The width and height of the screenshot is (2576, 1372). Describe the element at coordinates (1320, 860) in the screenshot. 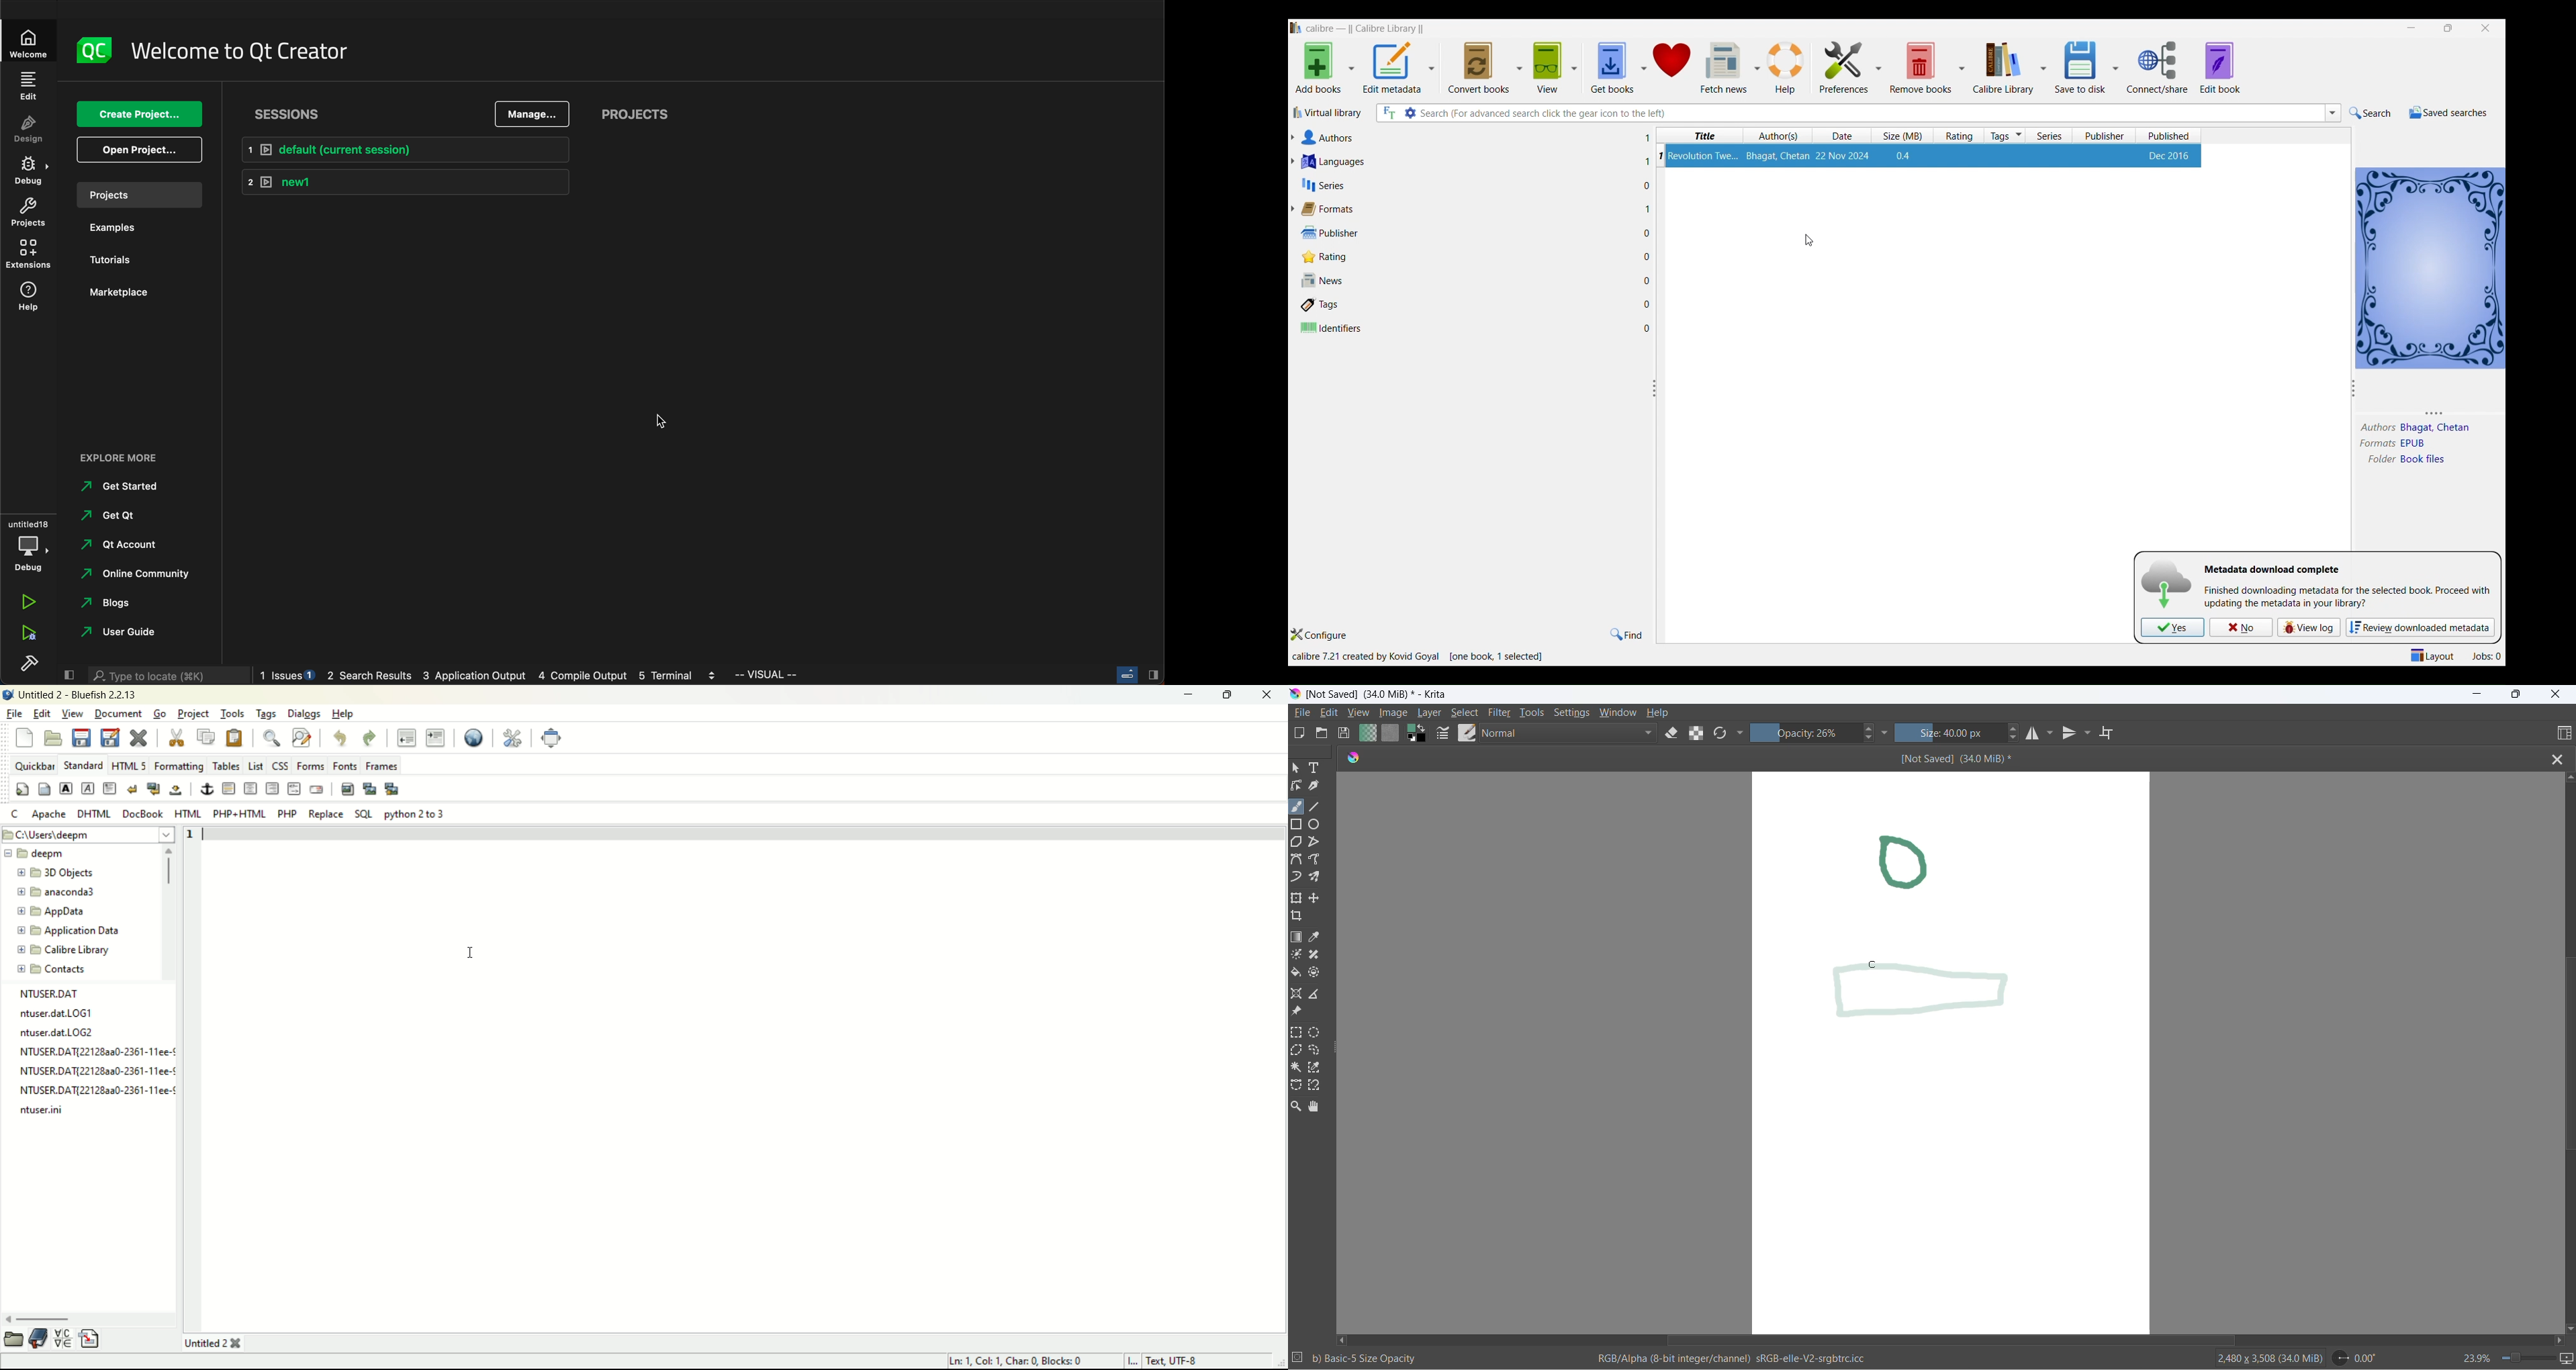

I see `freehand path tool` at that location.